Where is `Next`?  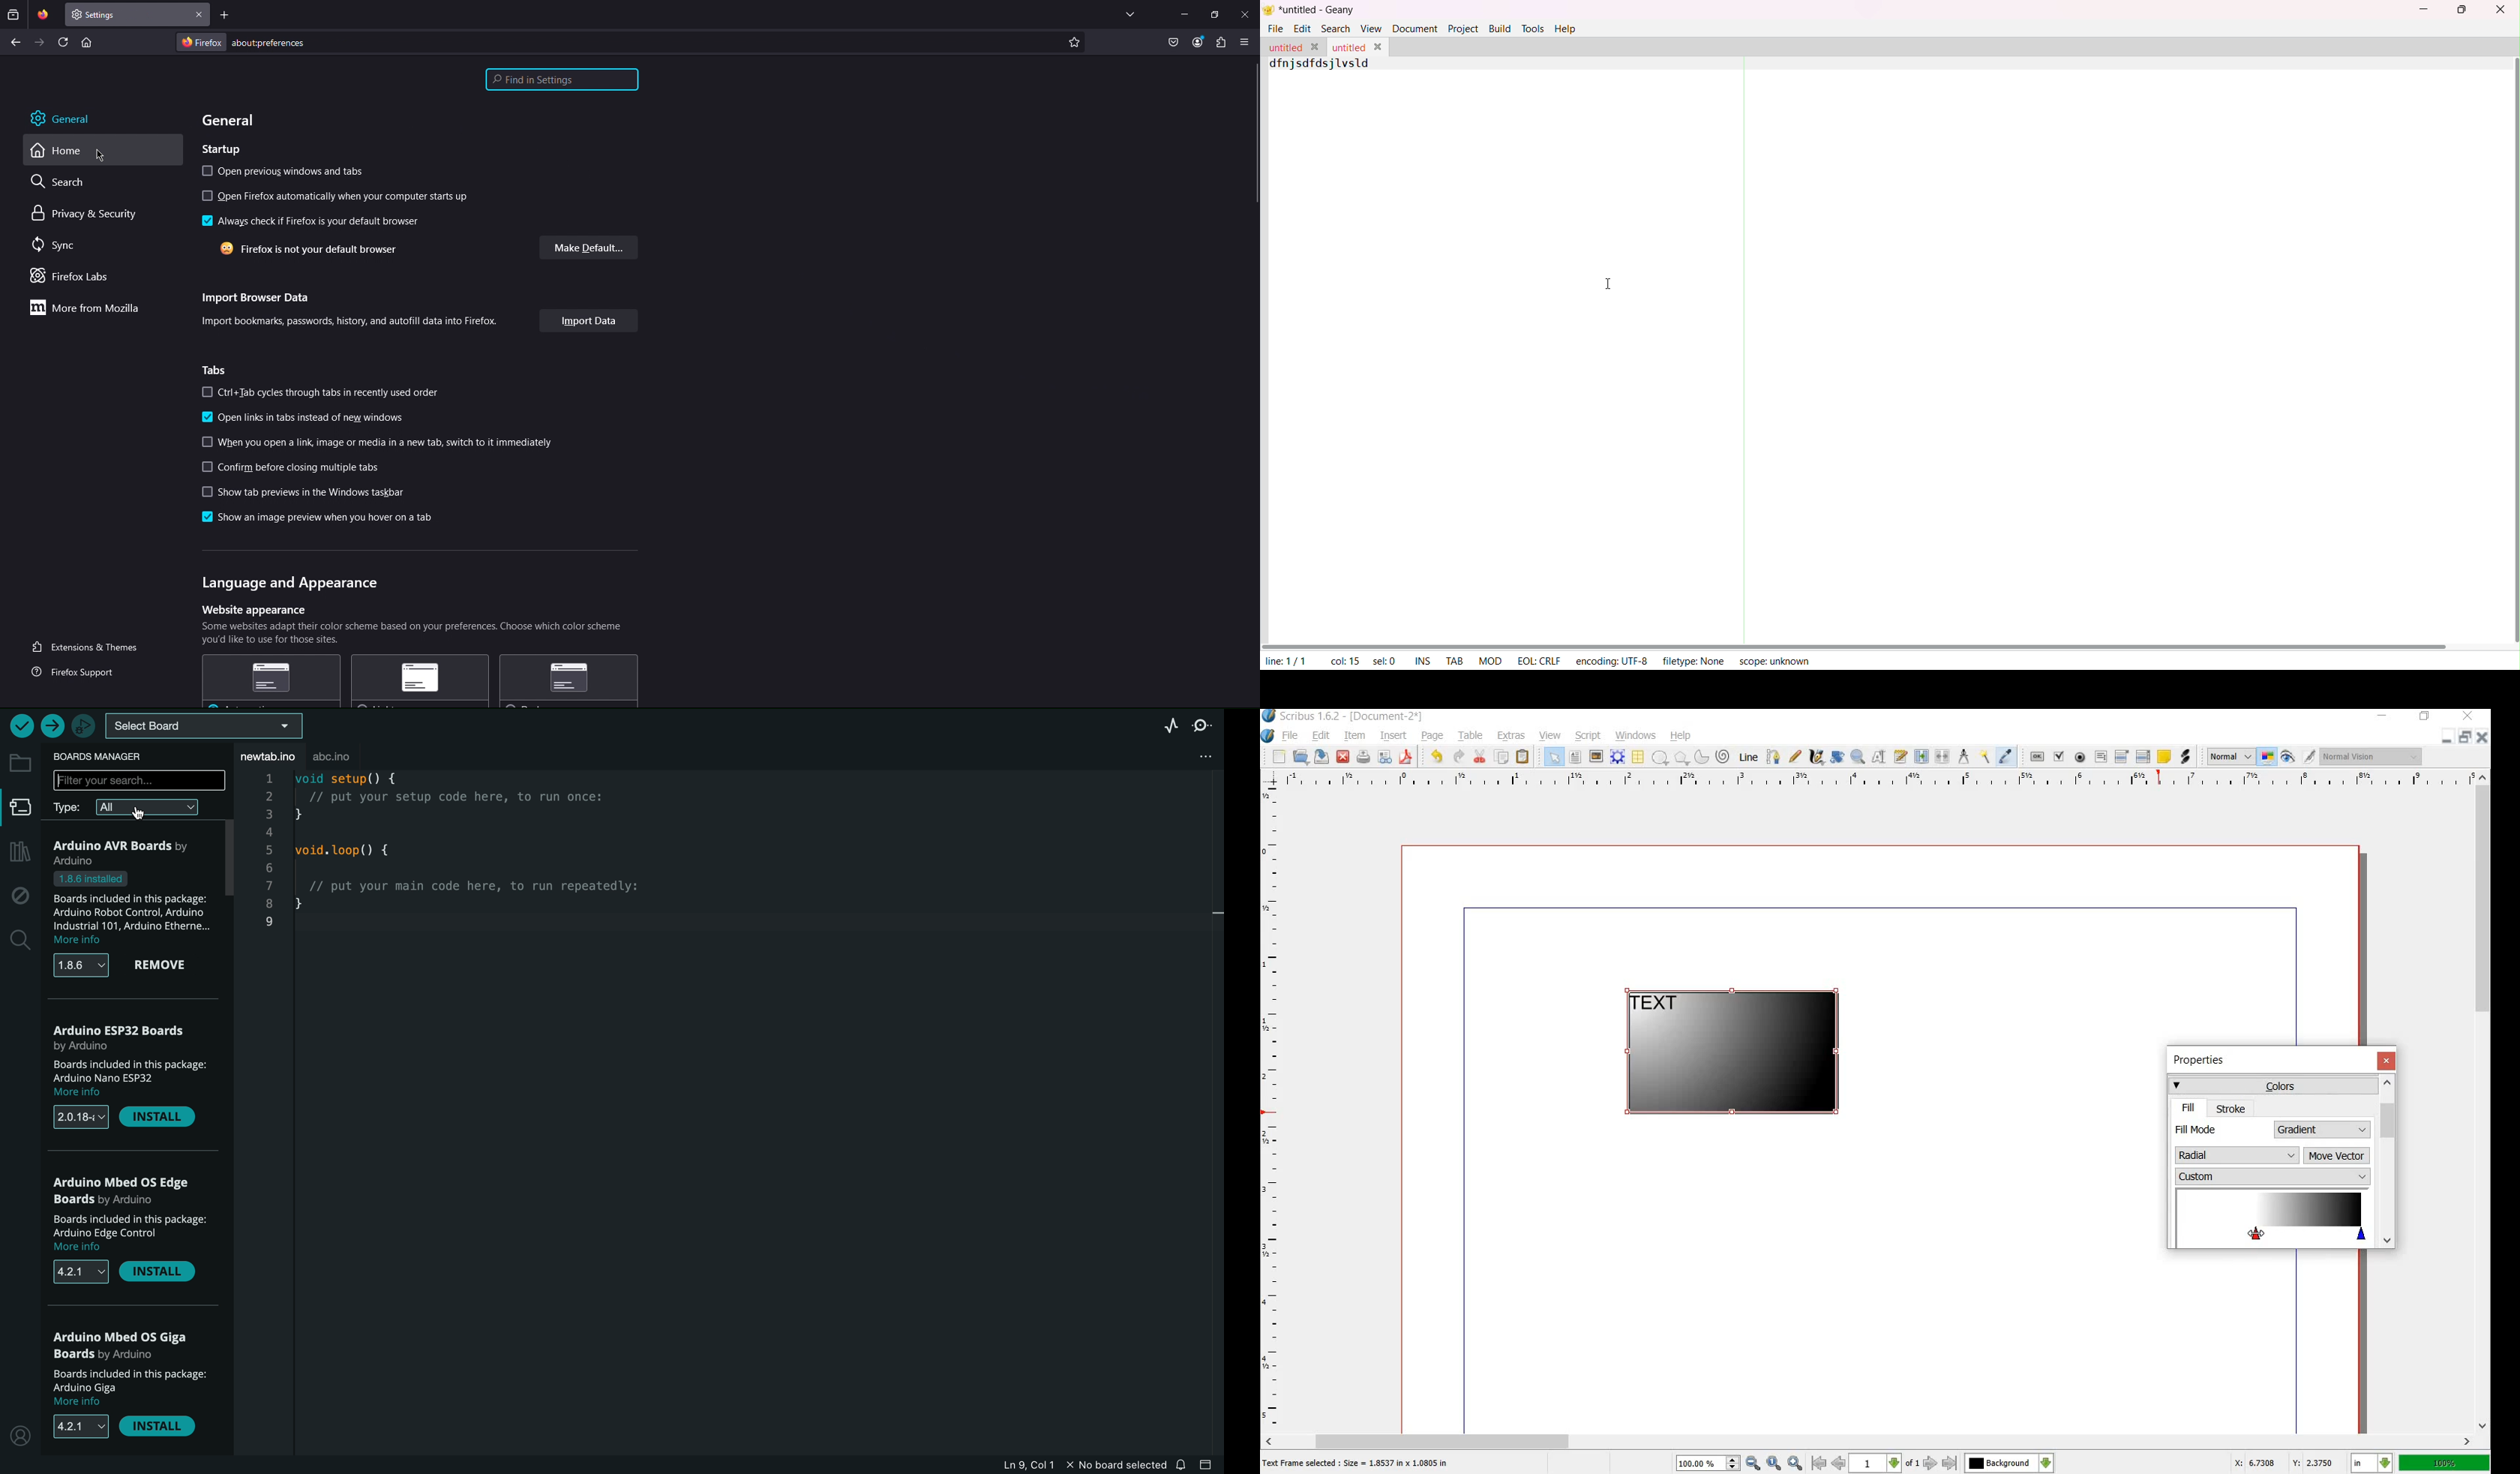 Next is located at coordinates (40, 42).